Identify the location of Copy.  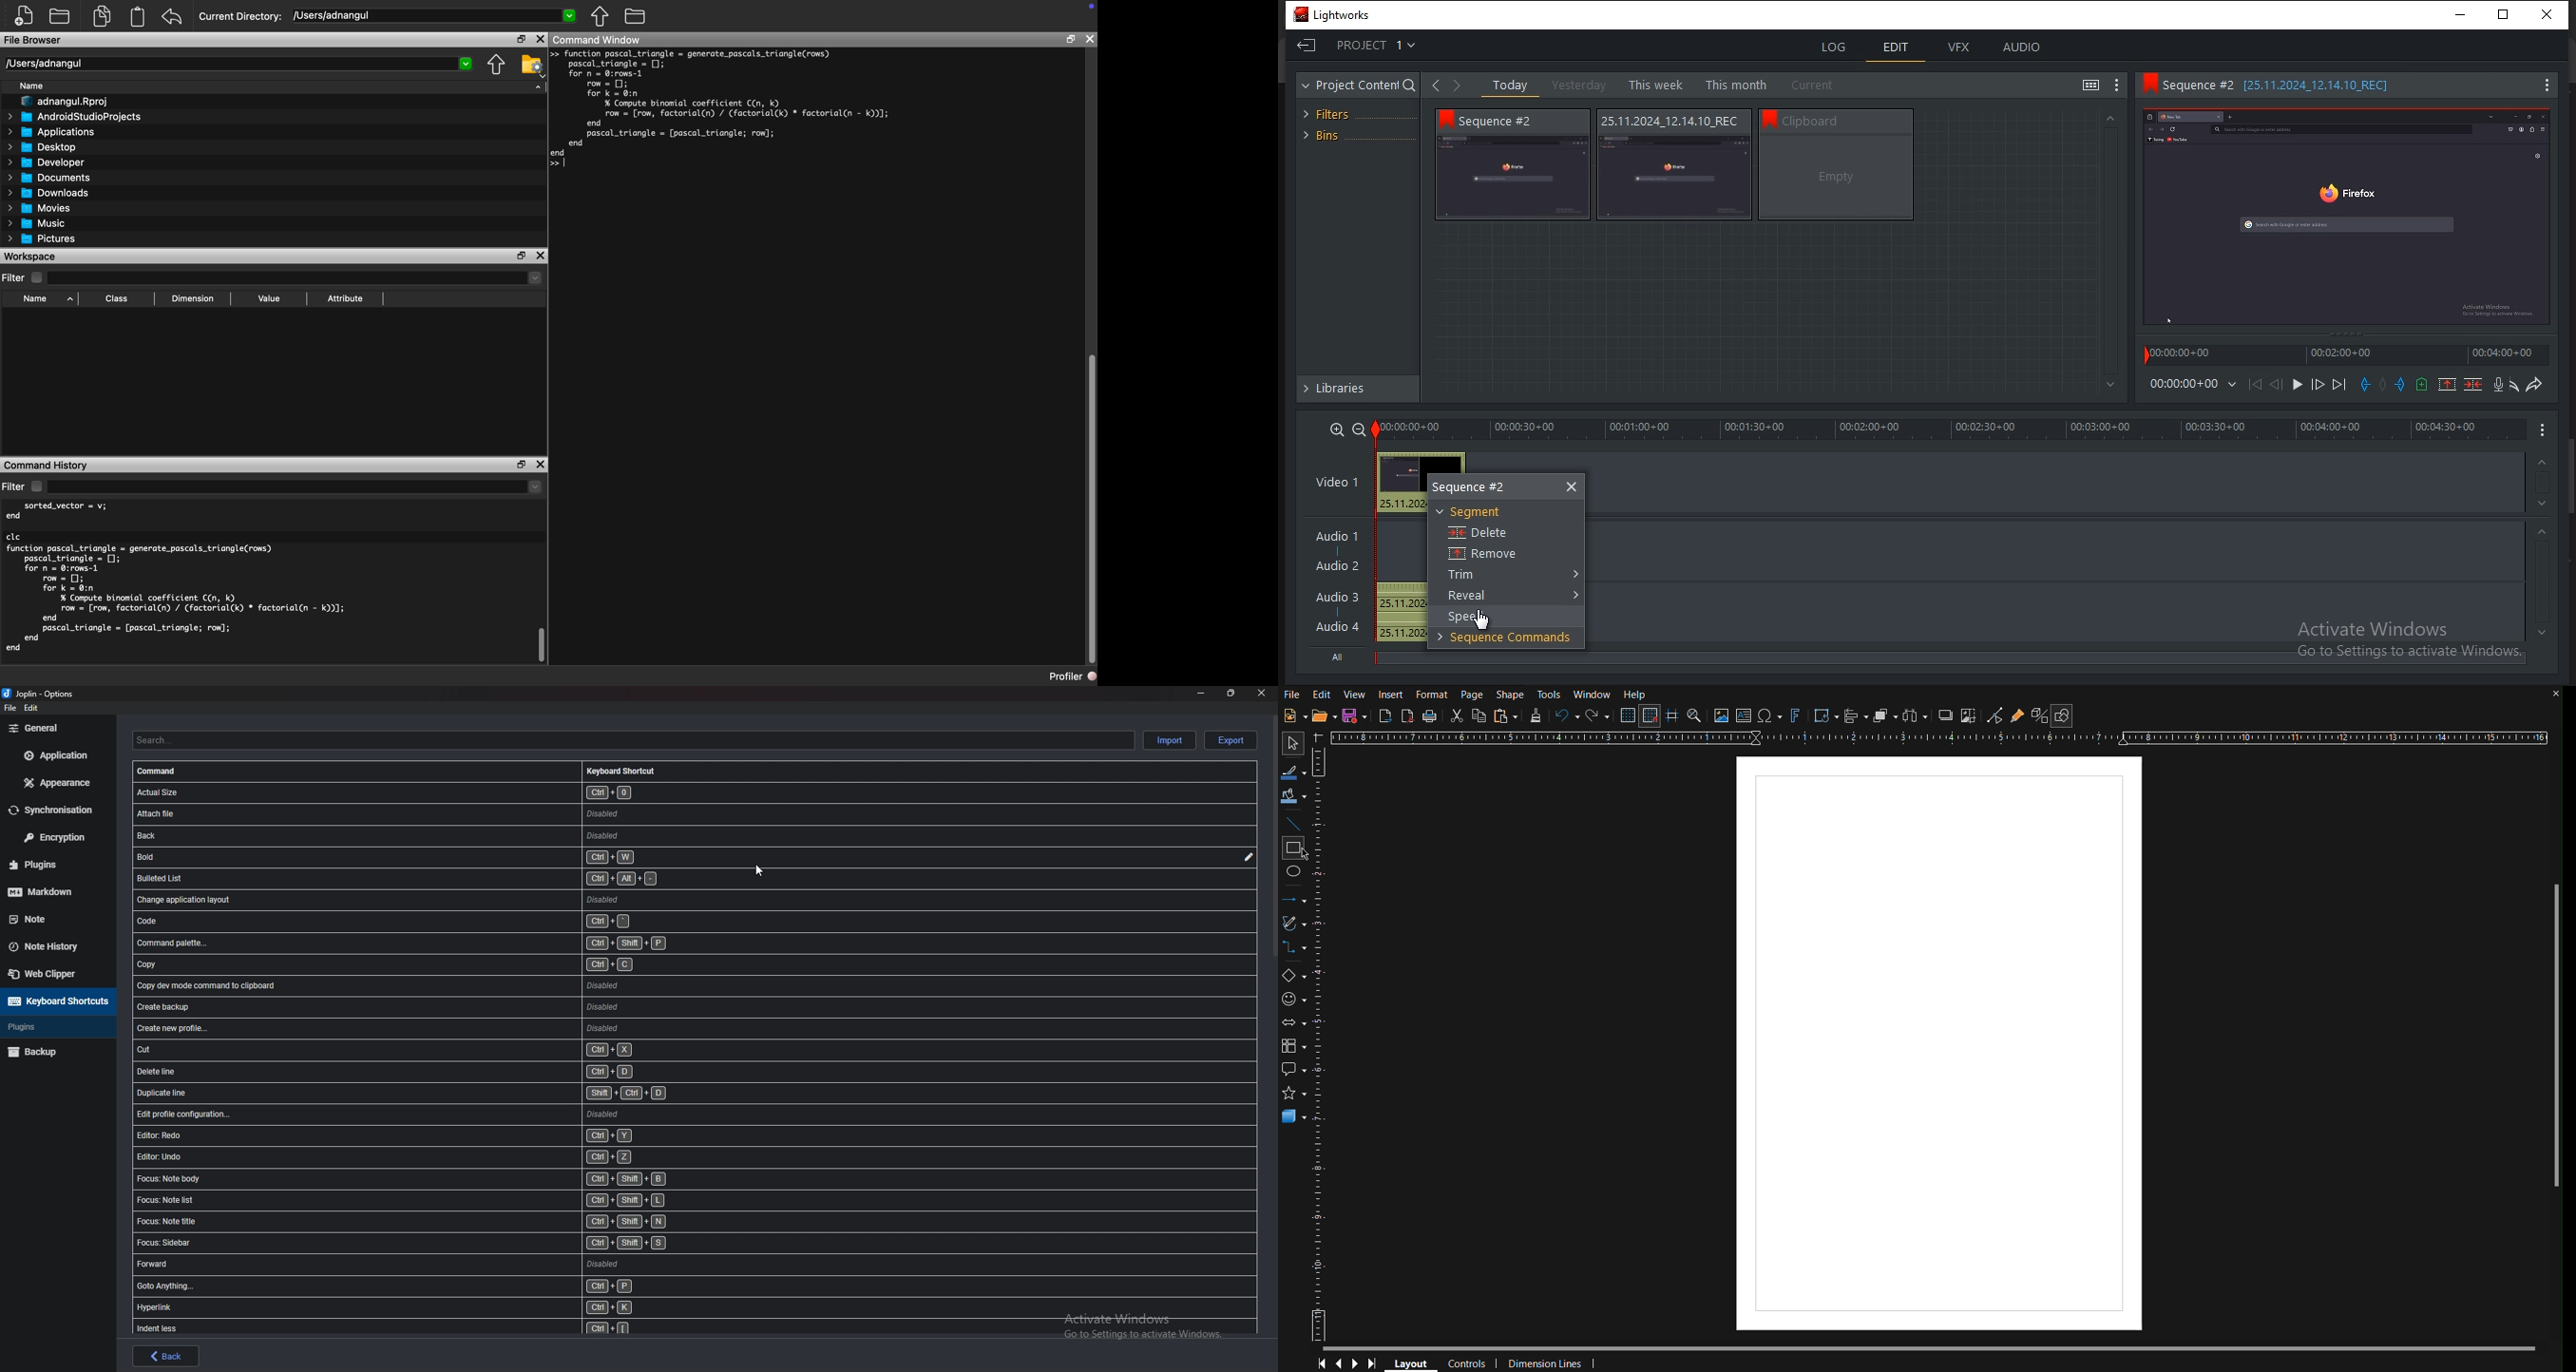
(1478, 715).